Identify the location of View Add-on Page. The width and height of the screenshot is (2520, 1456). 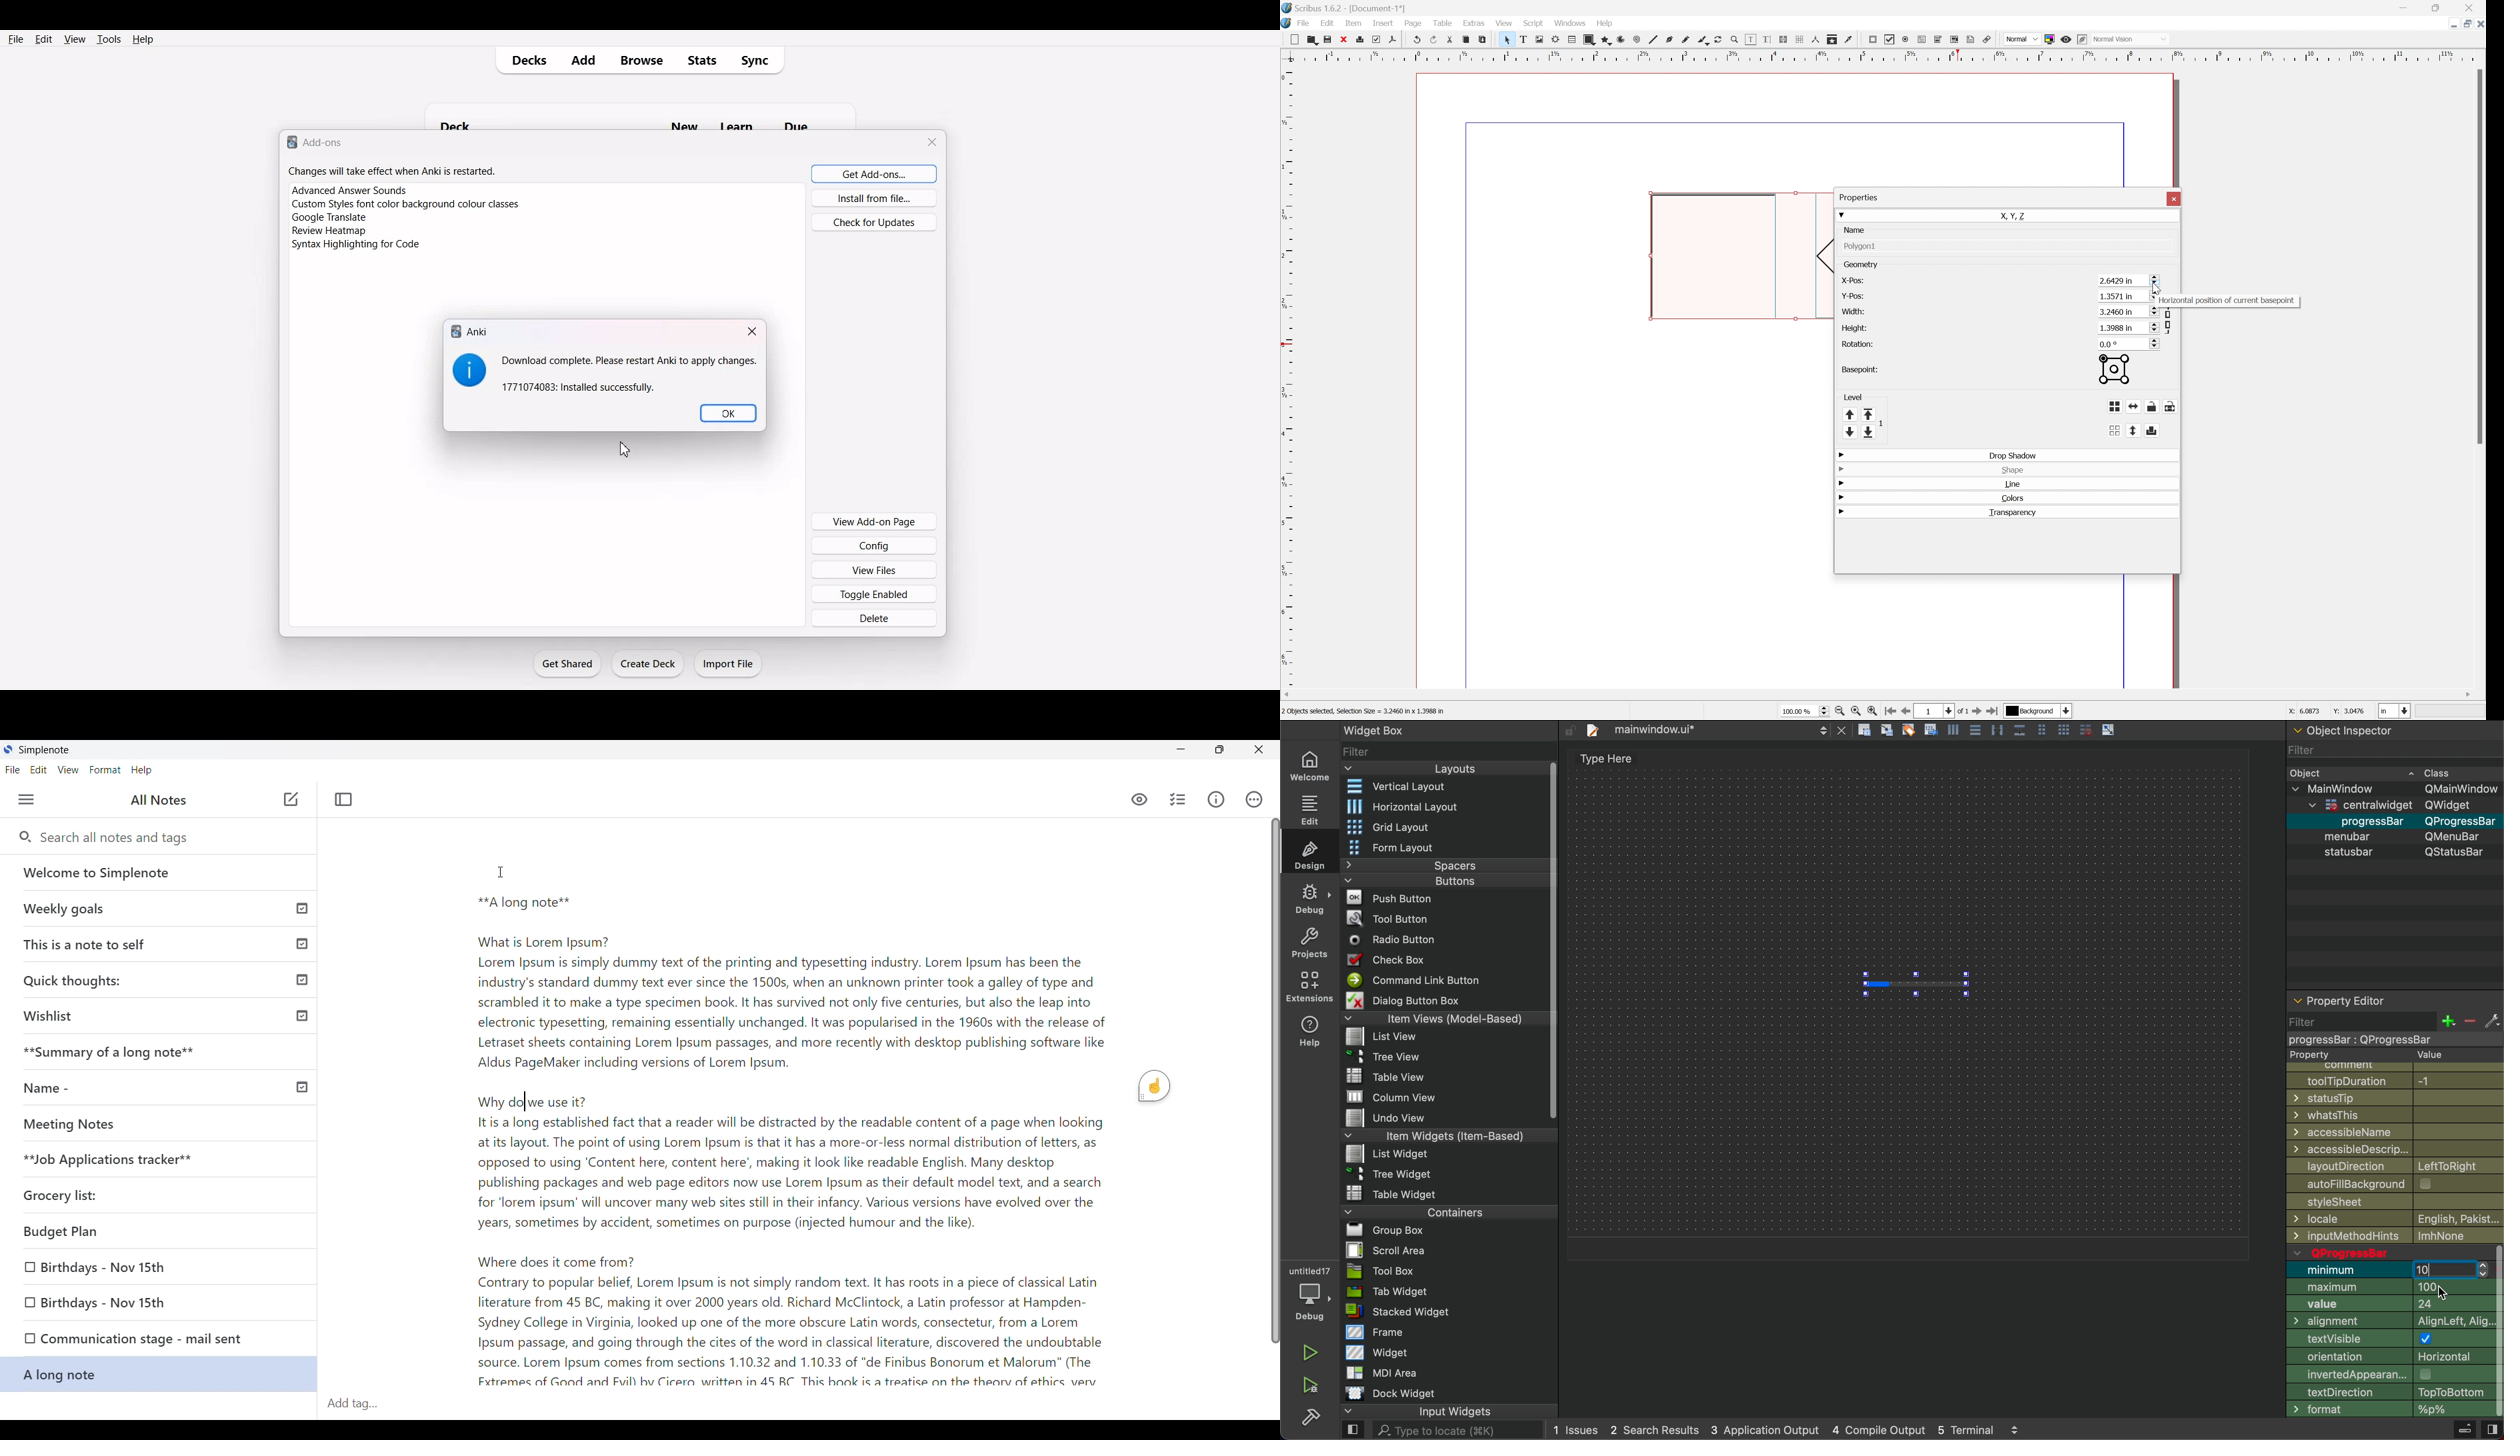
(874, 520).